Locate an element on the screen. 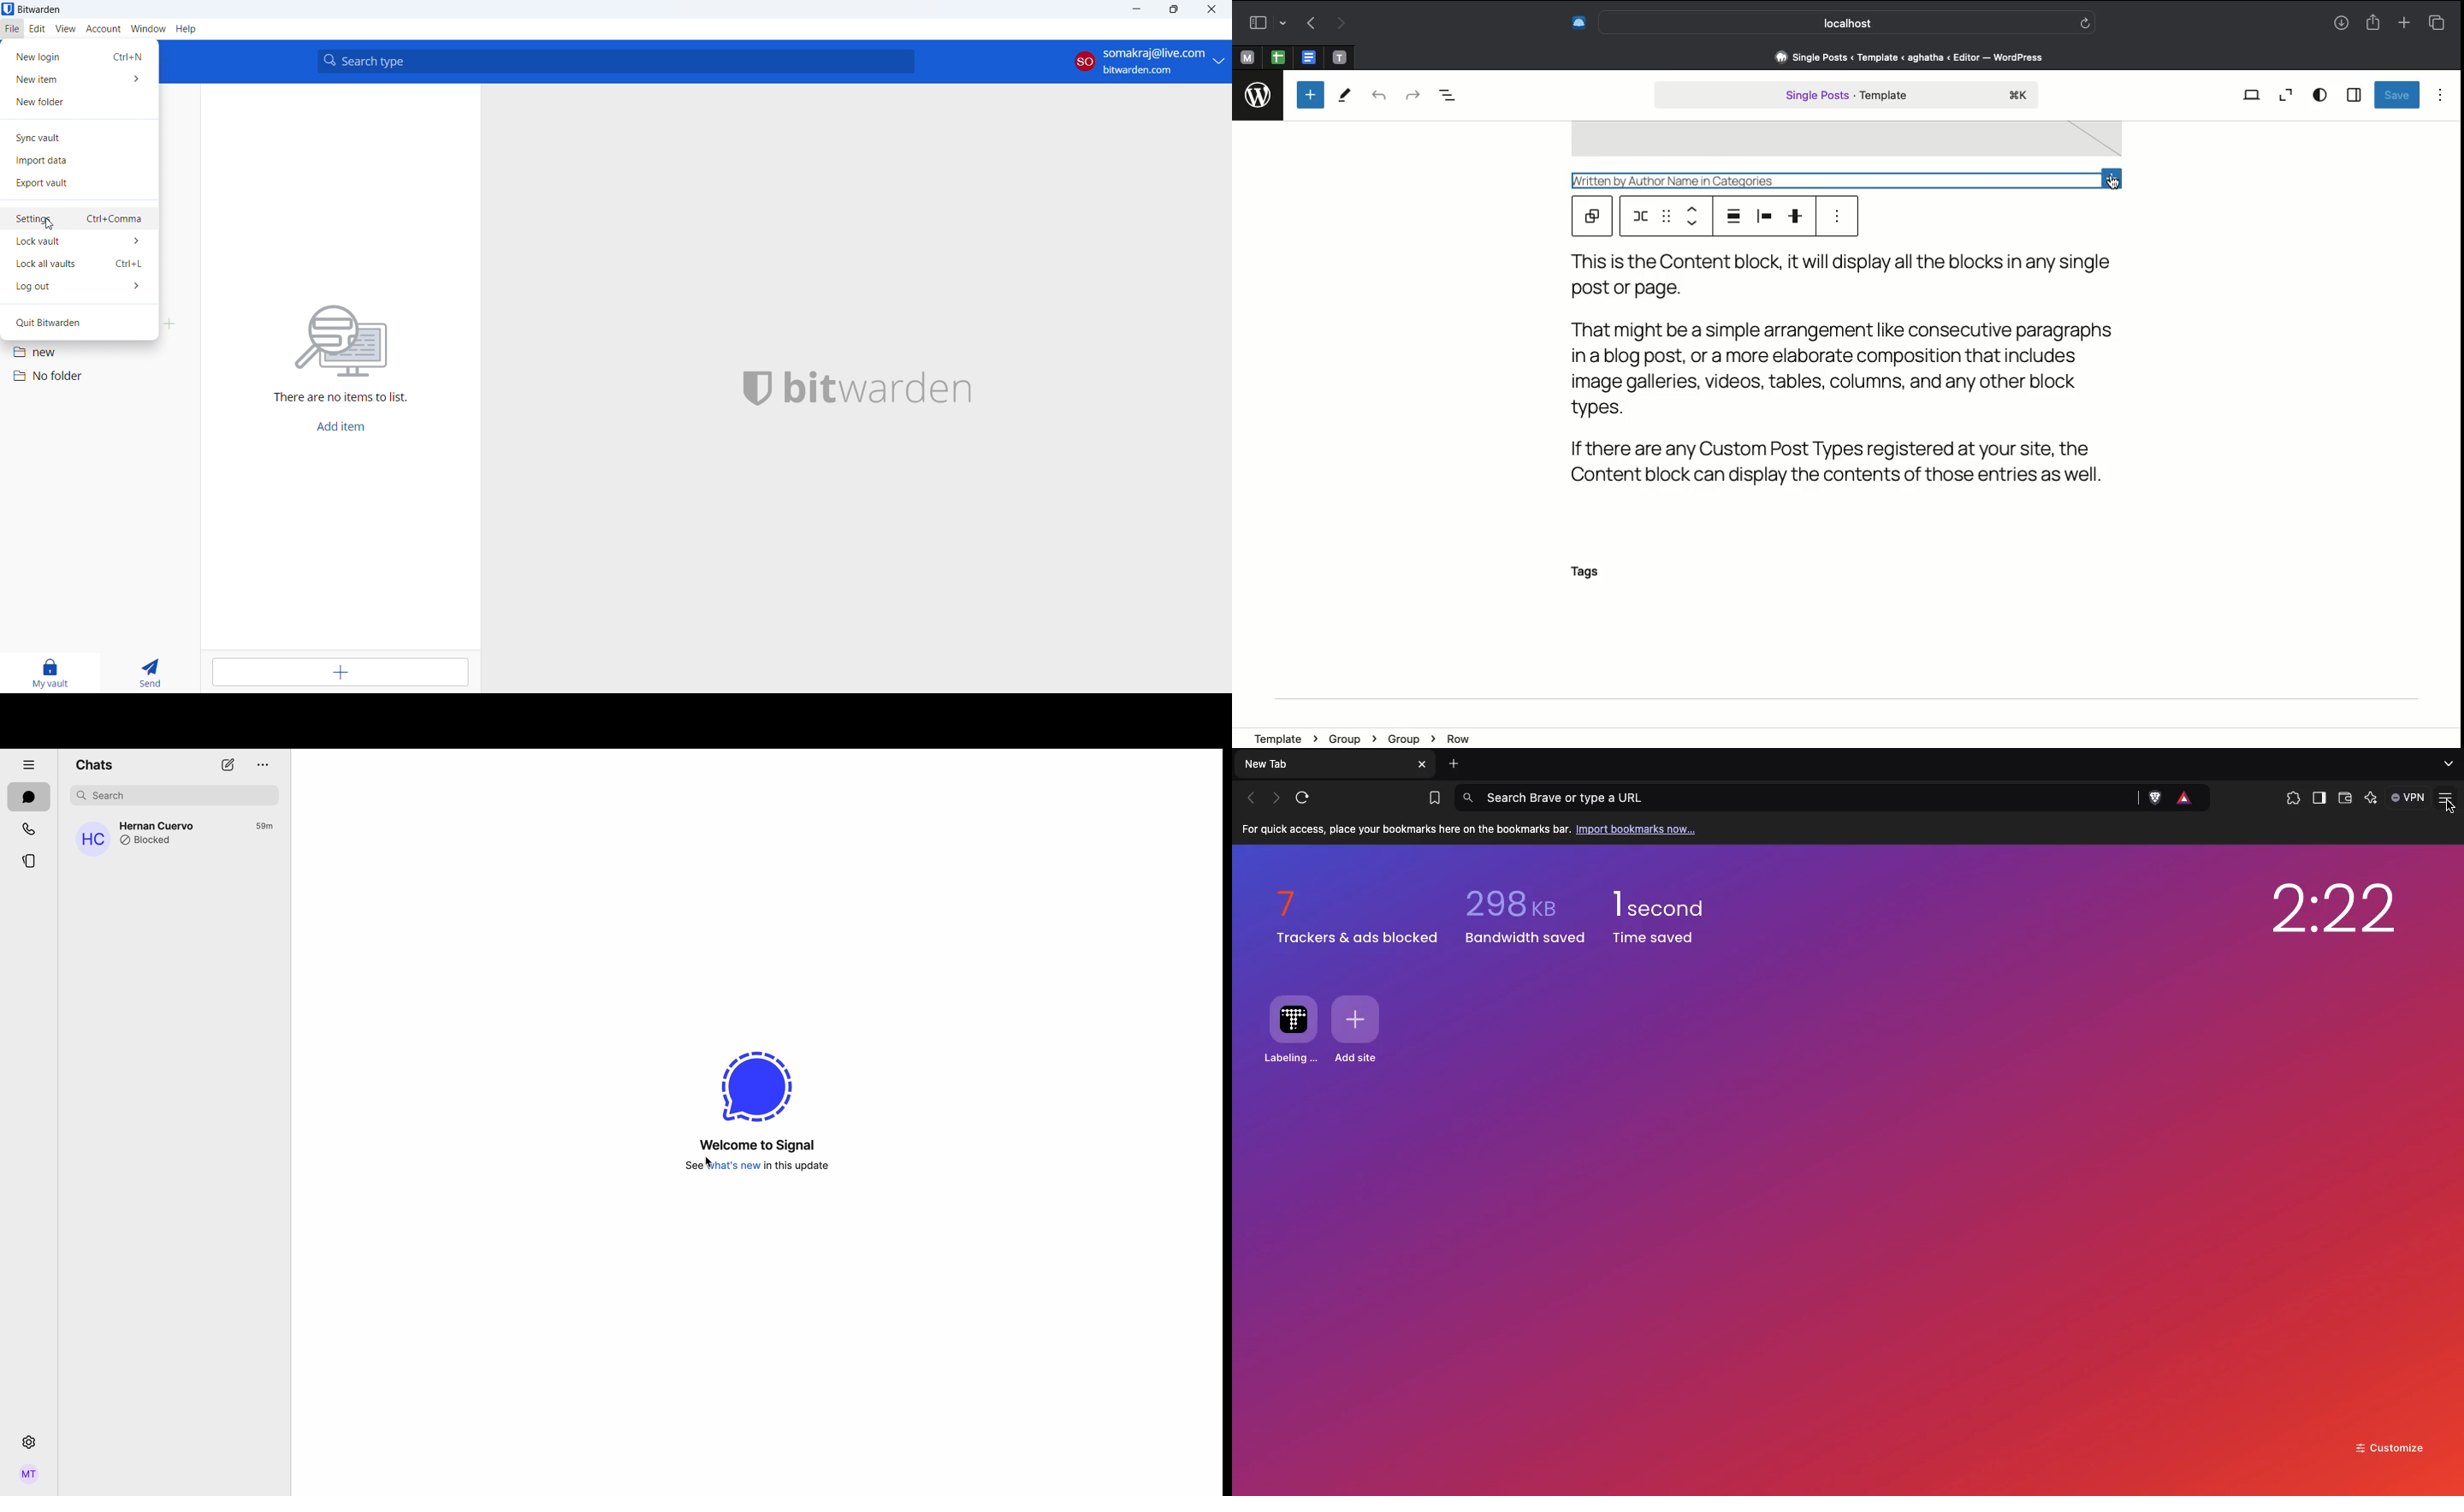 This screenshot has height=1512, width=2464. Add new block is located at coordinates (1311, 95).